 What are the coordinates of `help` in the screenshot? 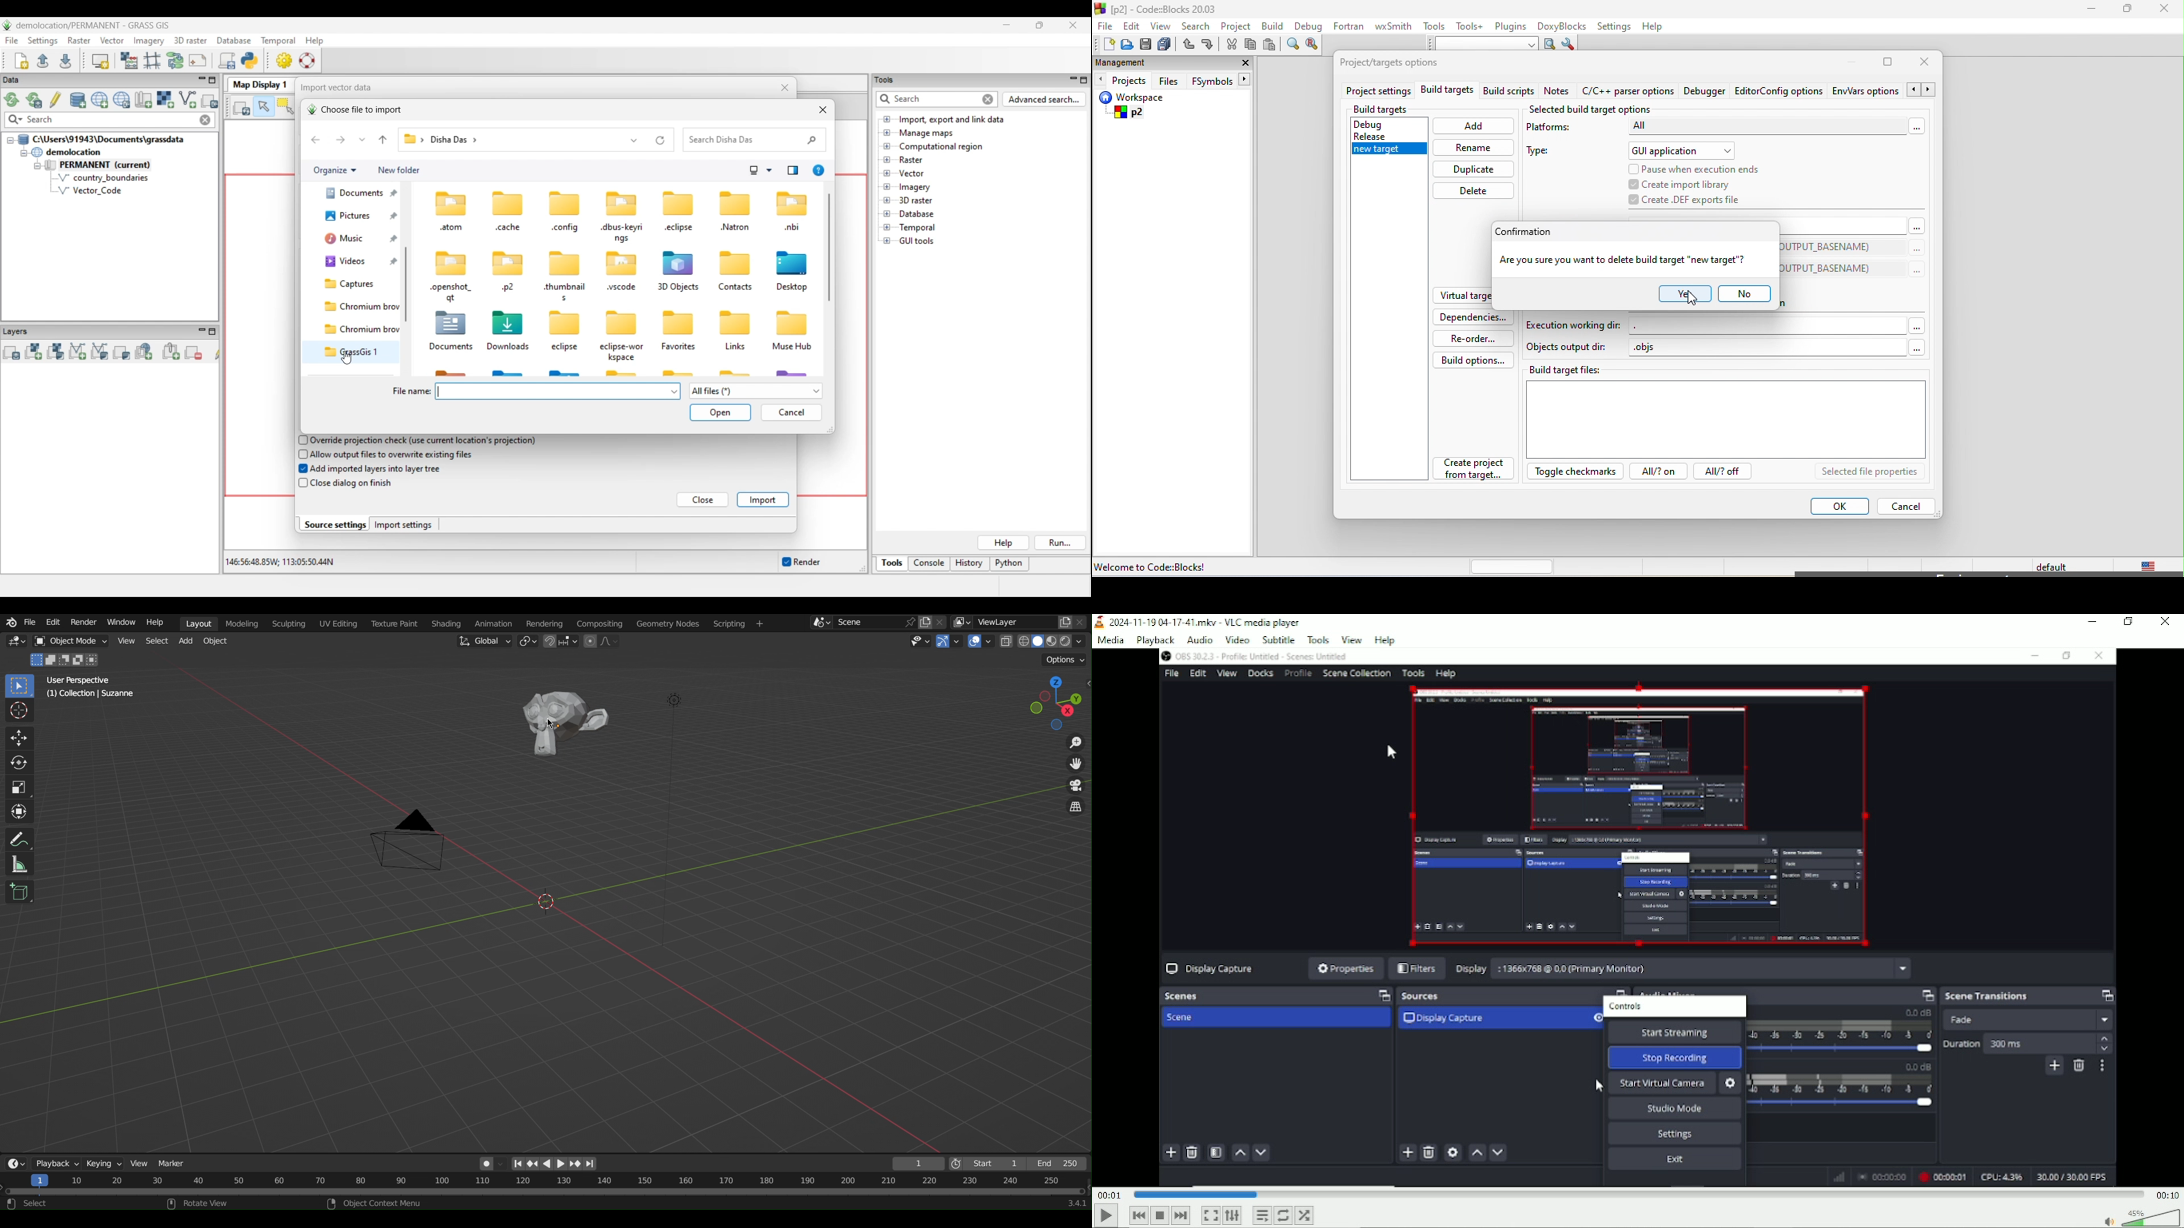 It's located at (1660, 27).